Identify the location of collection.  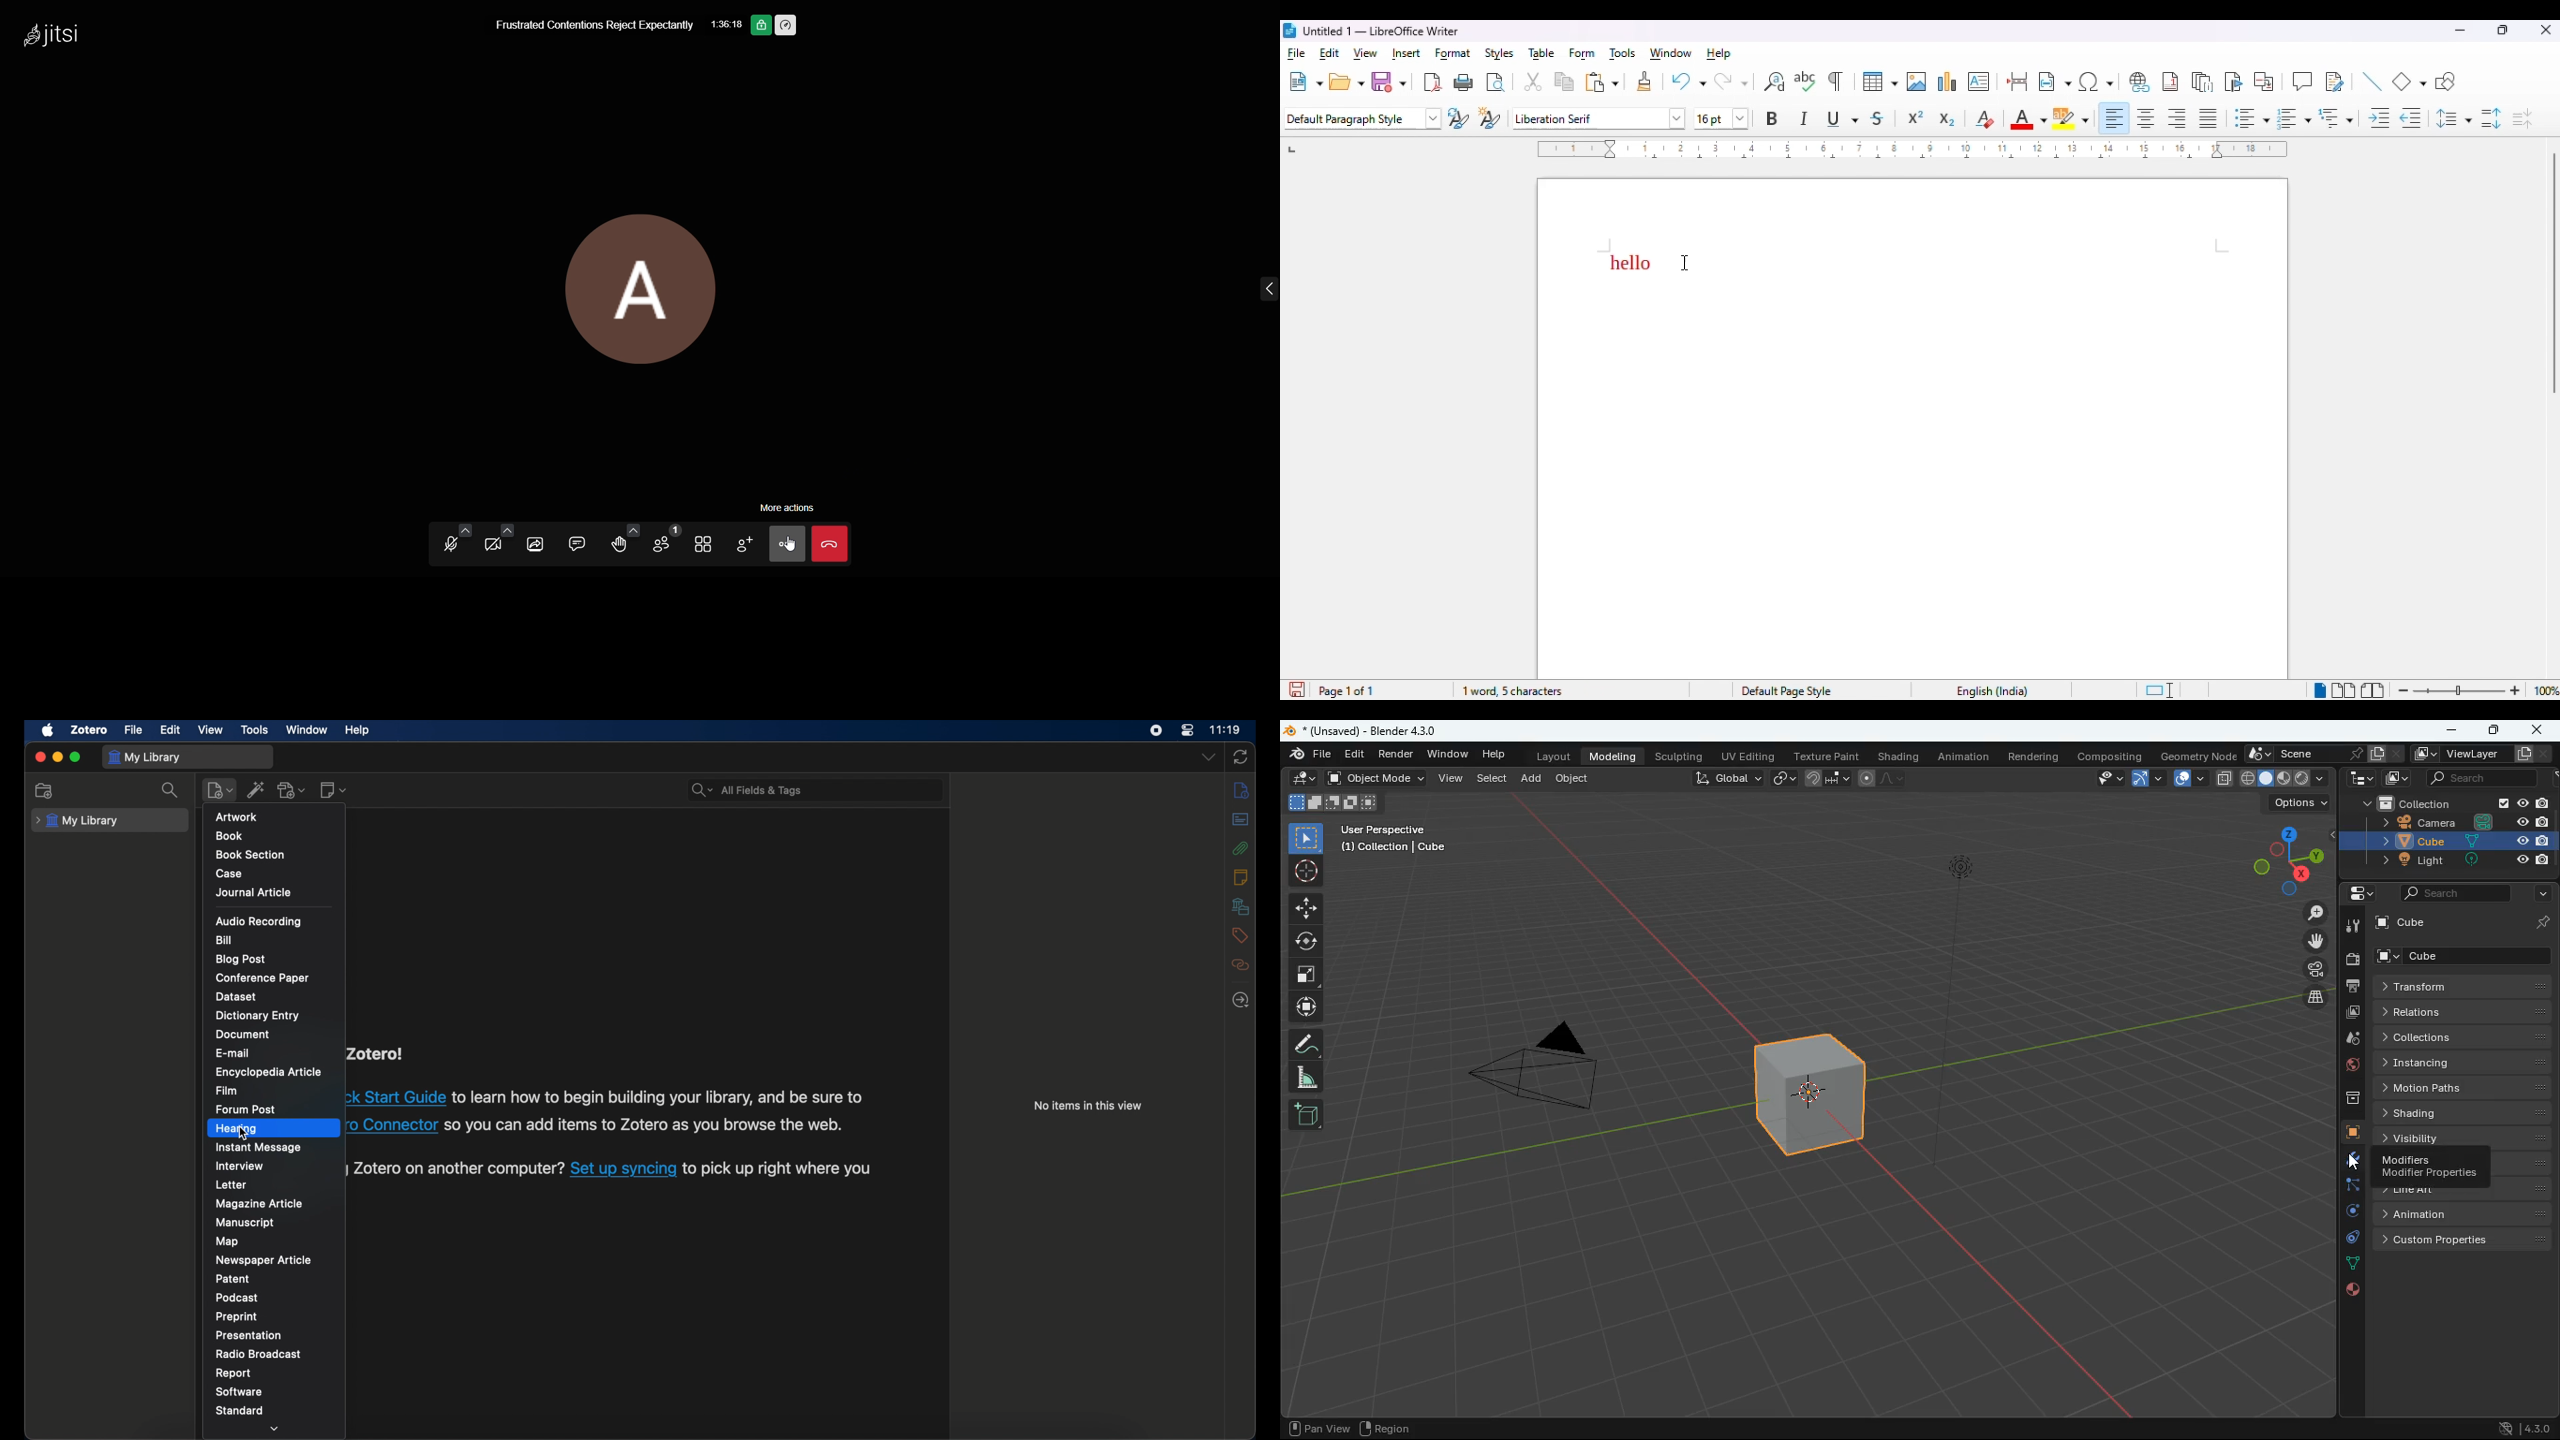
(2404, 802).